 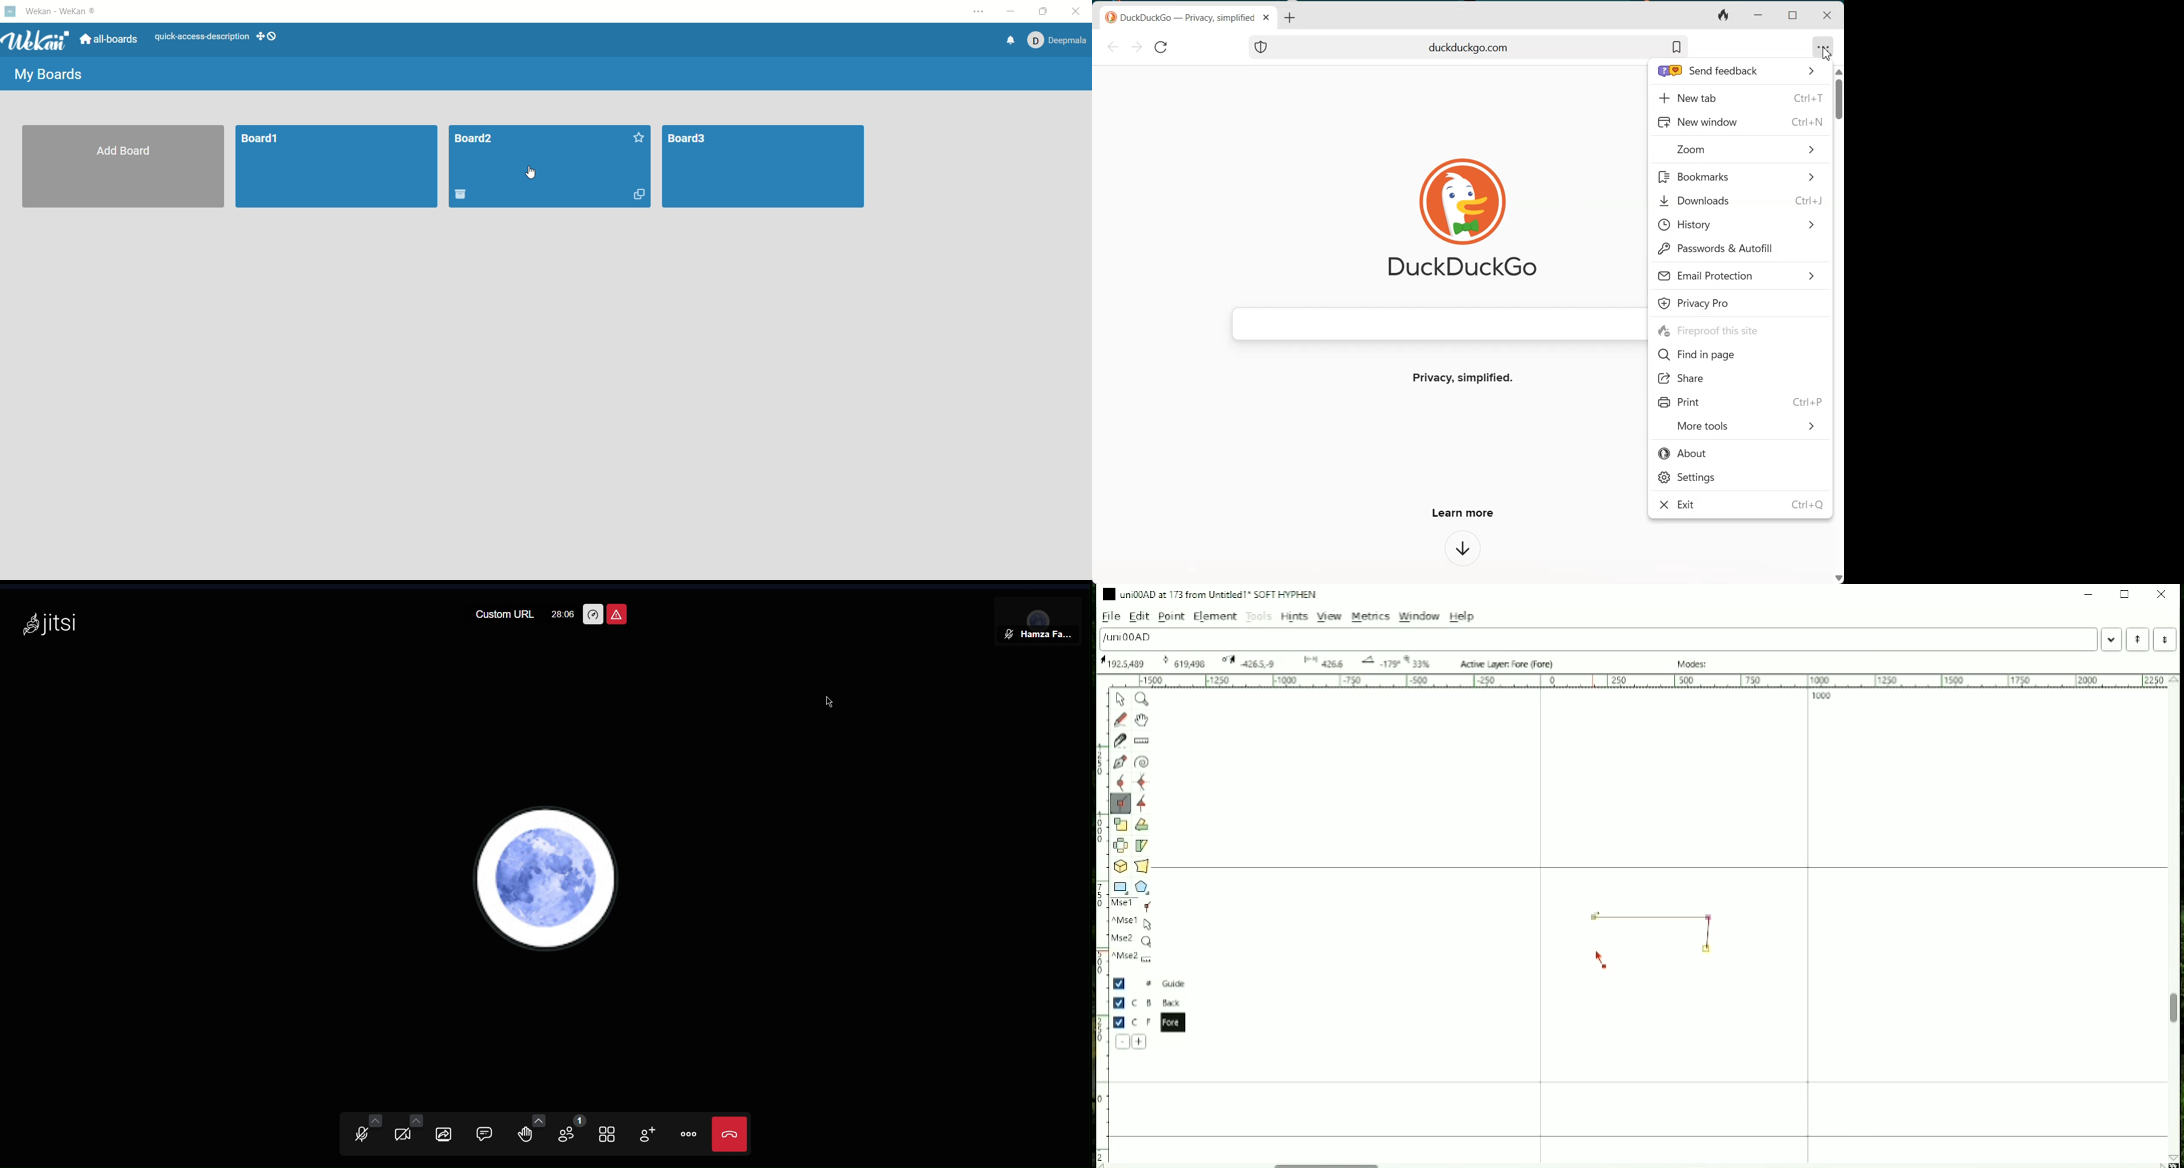 I want to click on Perform a perspective transformation on the selection, so click(x=1142, y=865).